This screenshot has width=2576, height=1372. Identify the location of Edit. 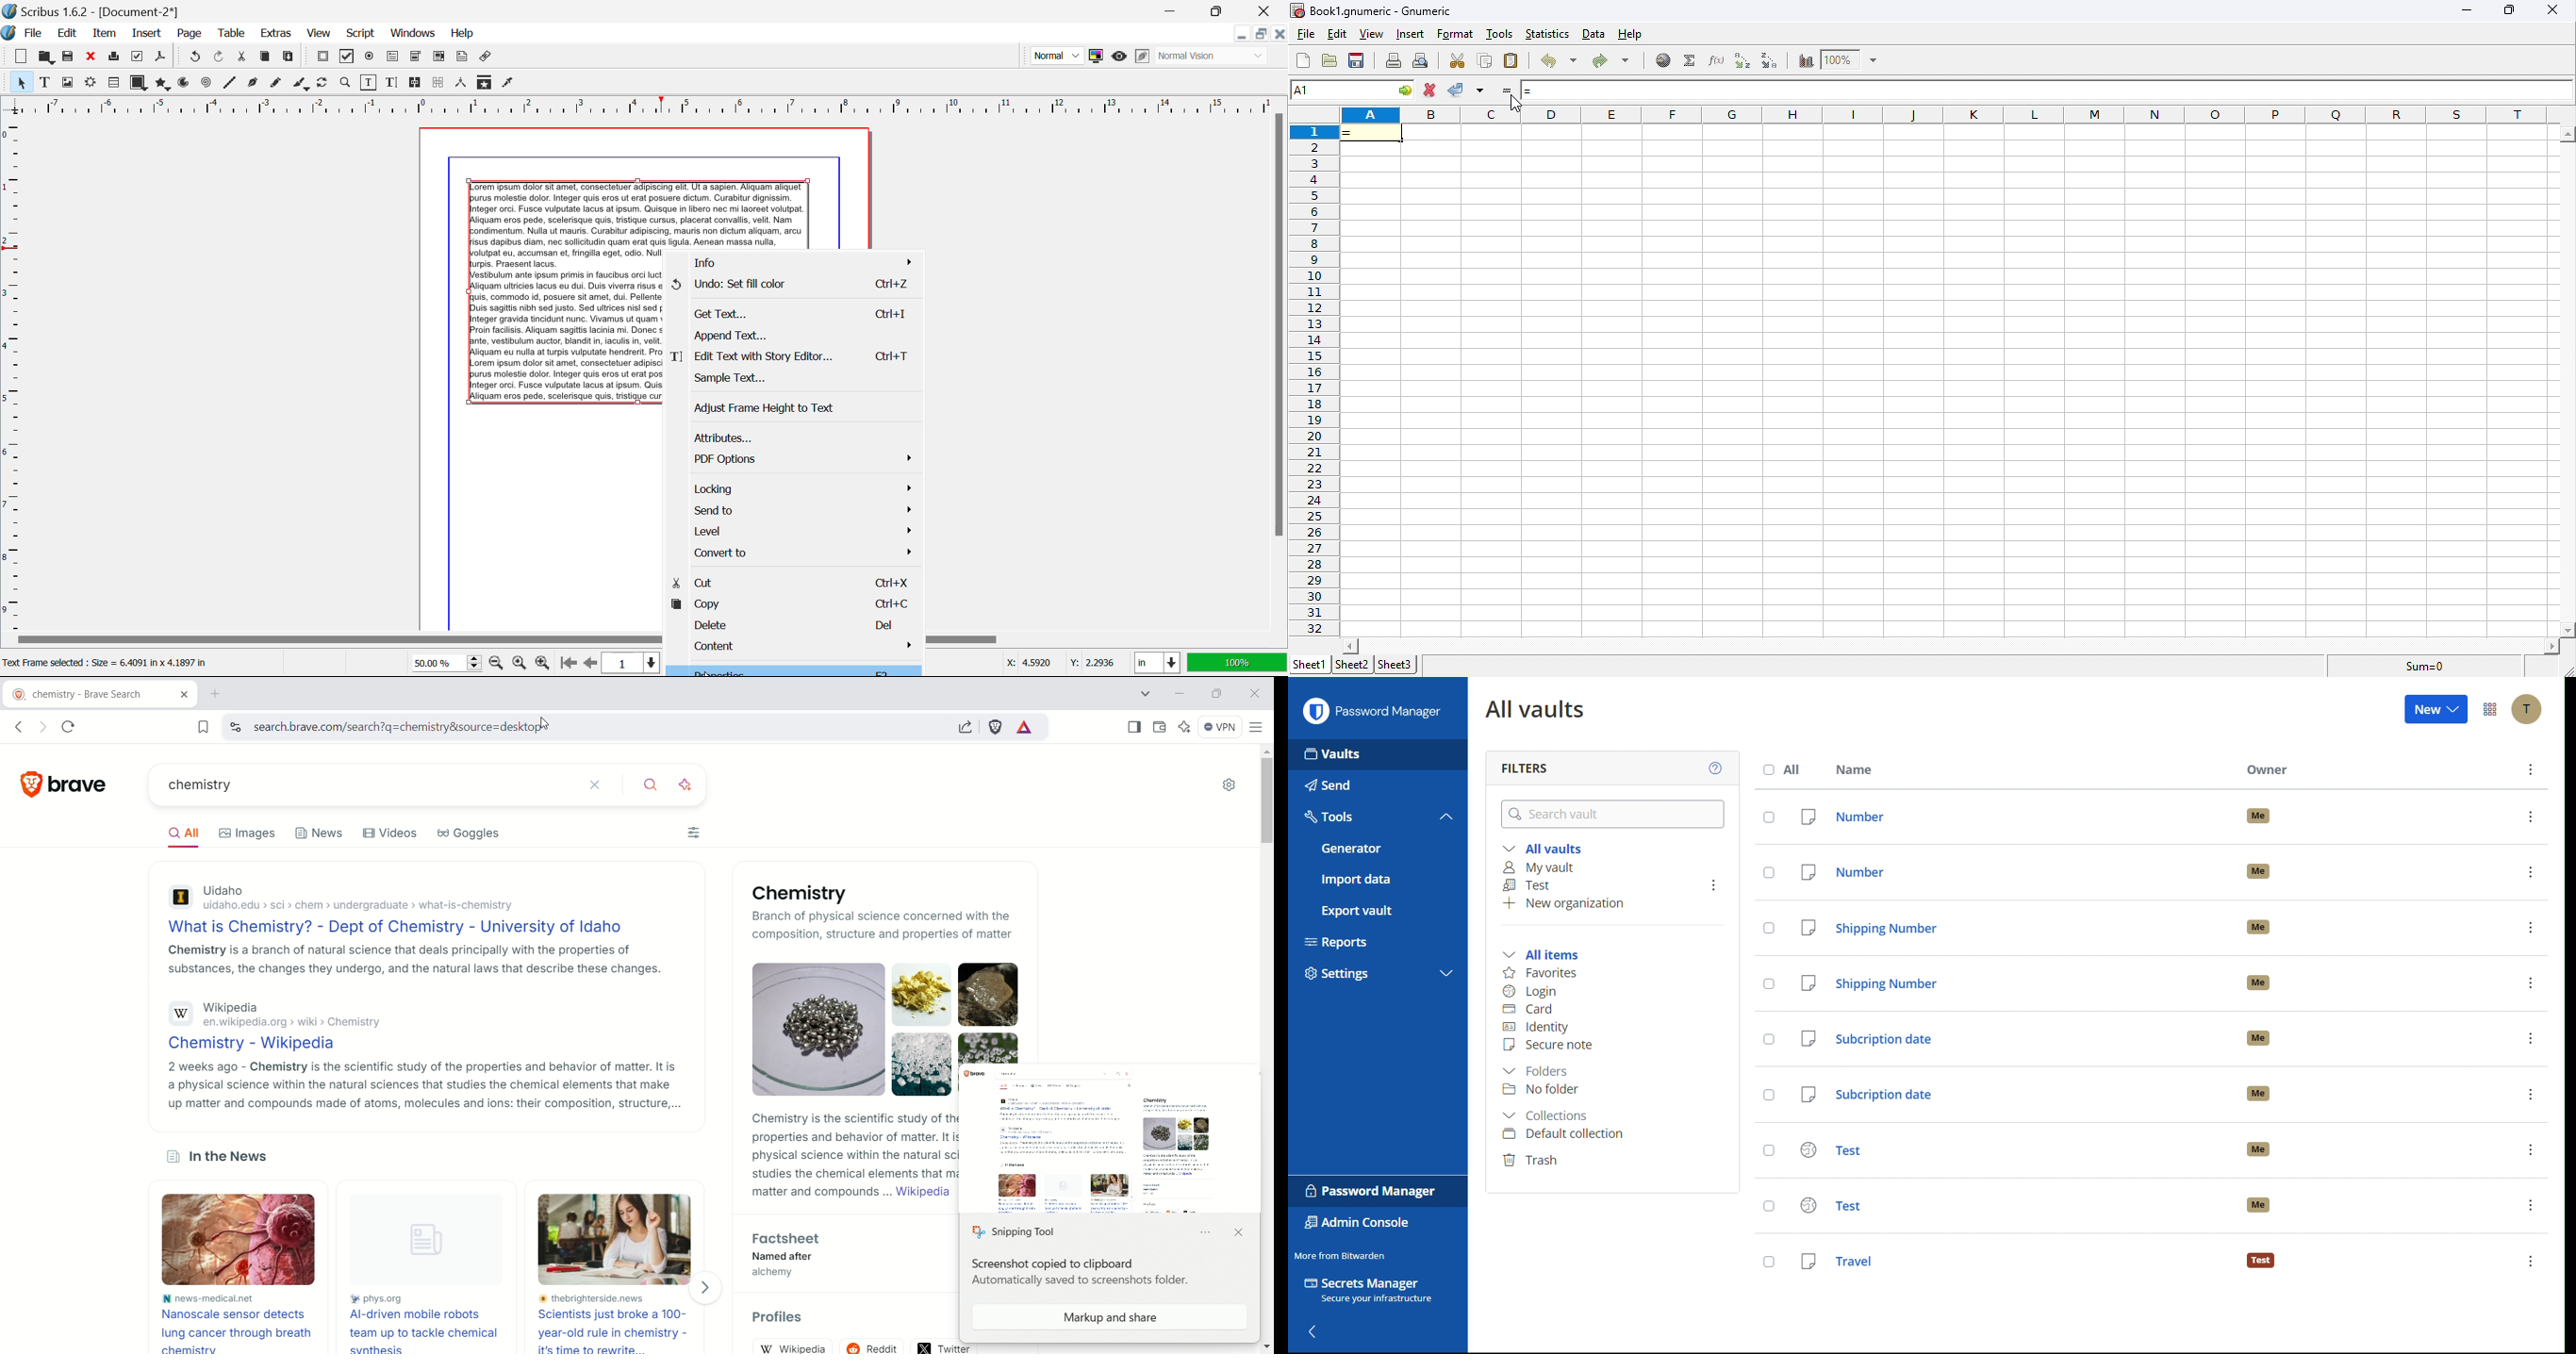
(64, 34).